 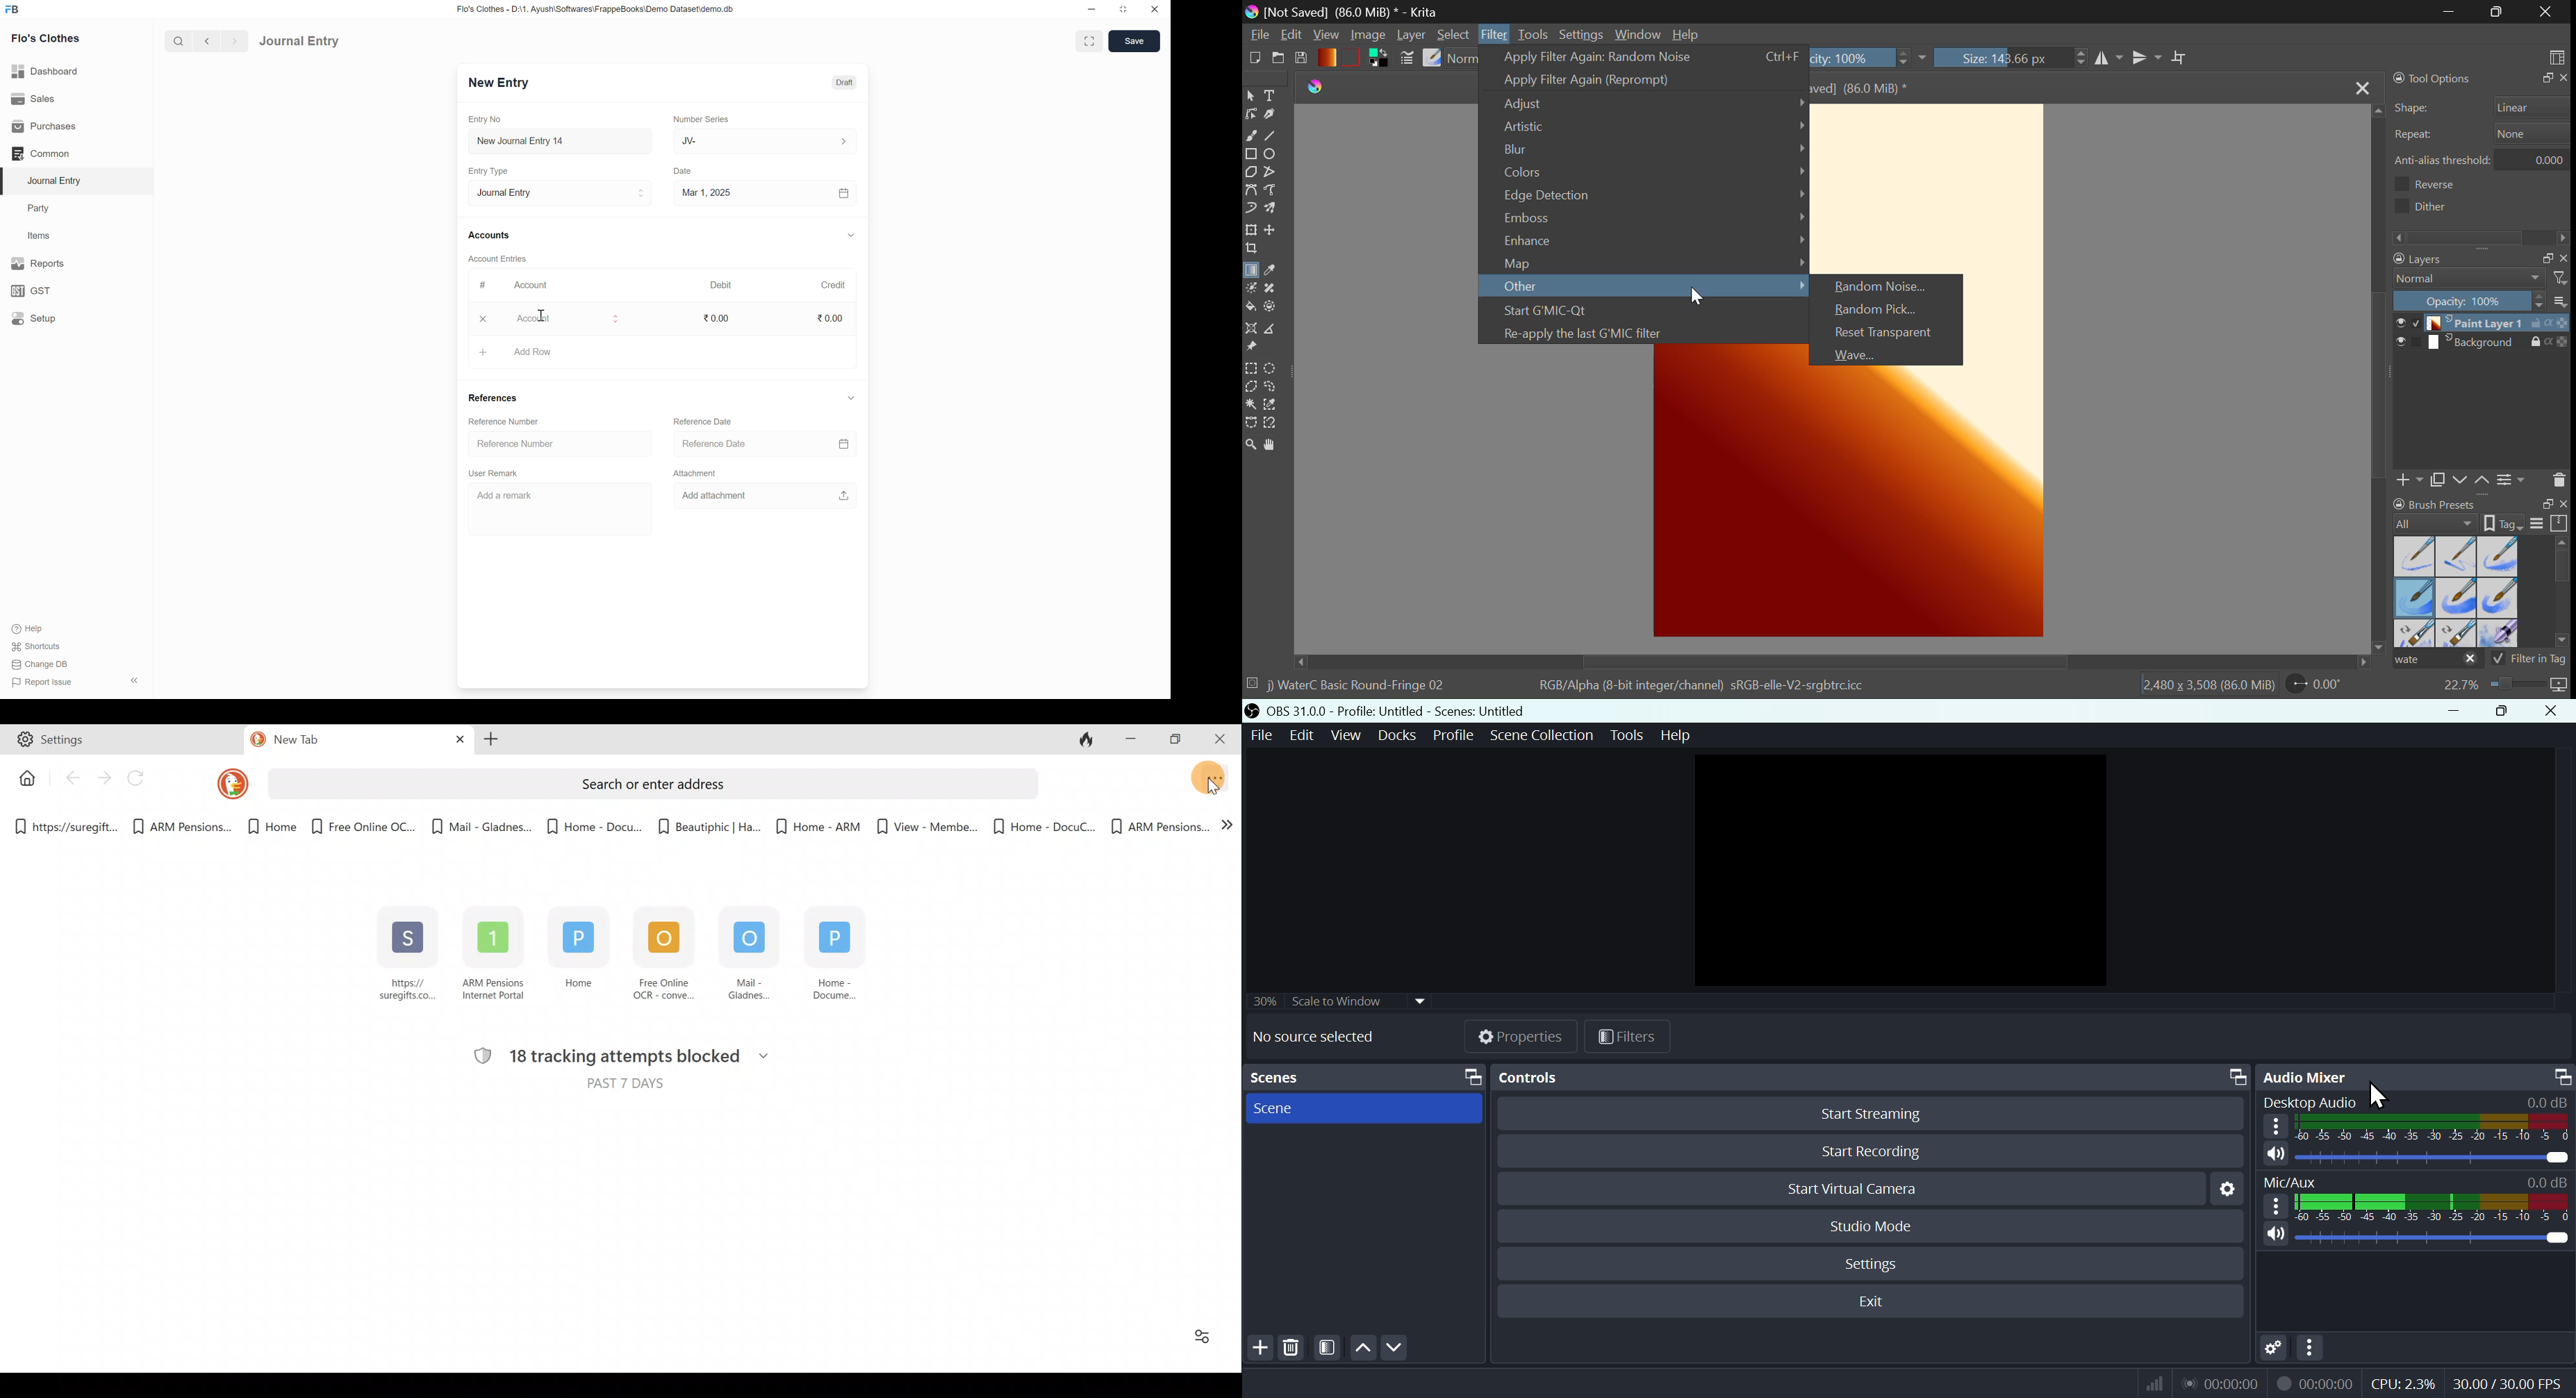 I want to click on Polygon, so click(x=1250, y=172).